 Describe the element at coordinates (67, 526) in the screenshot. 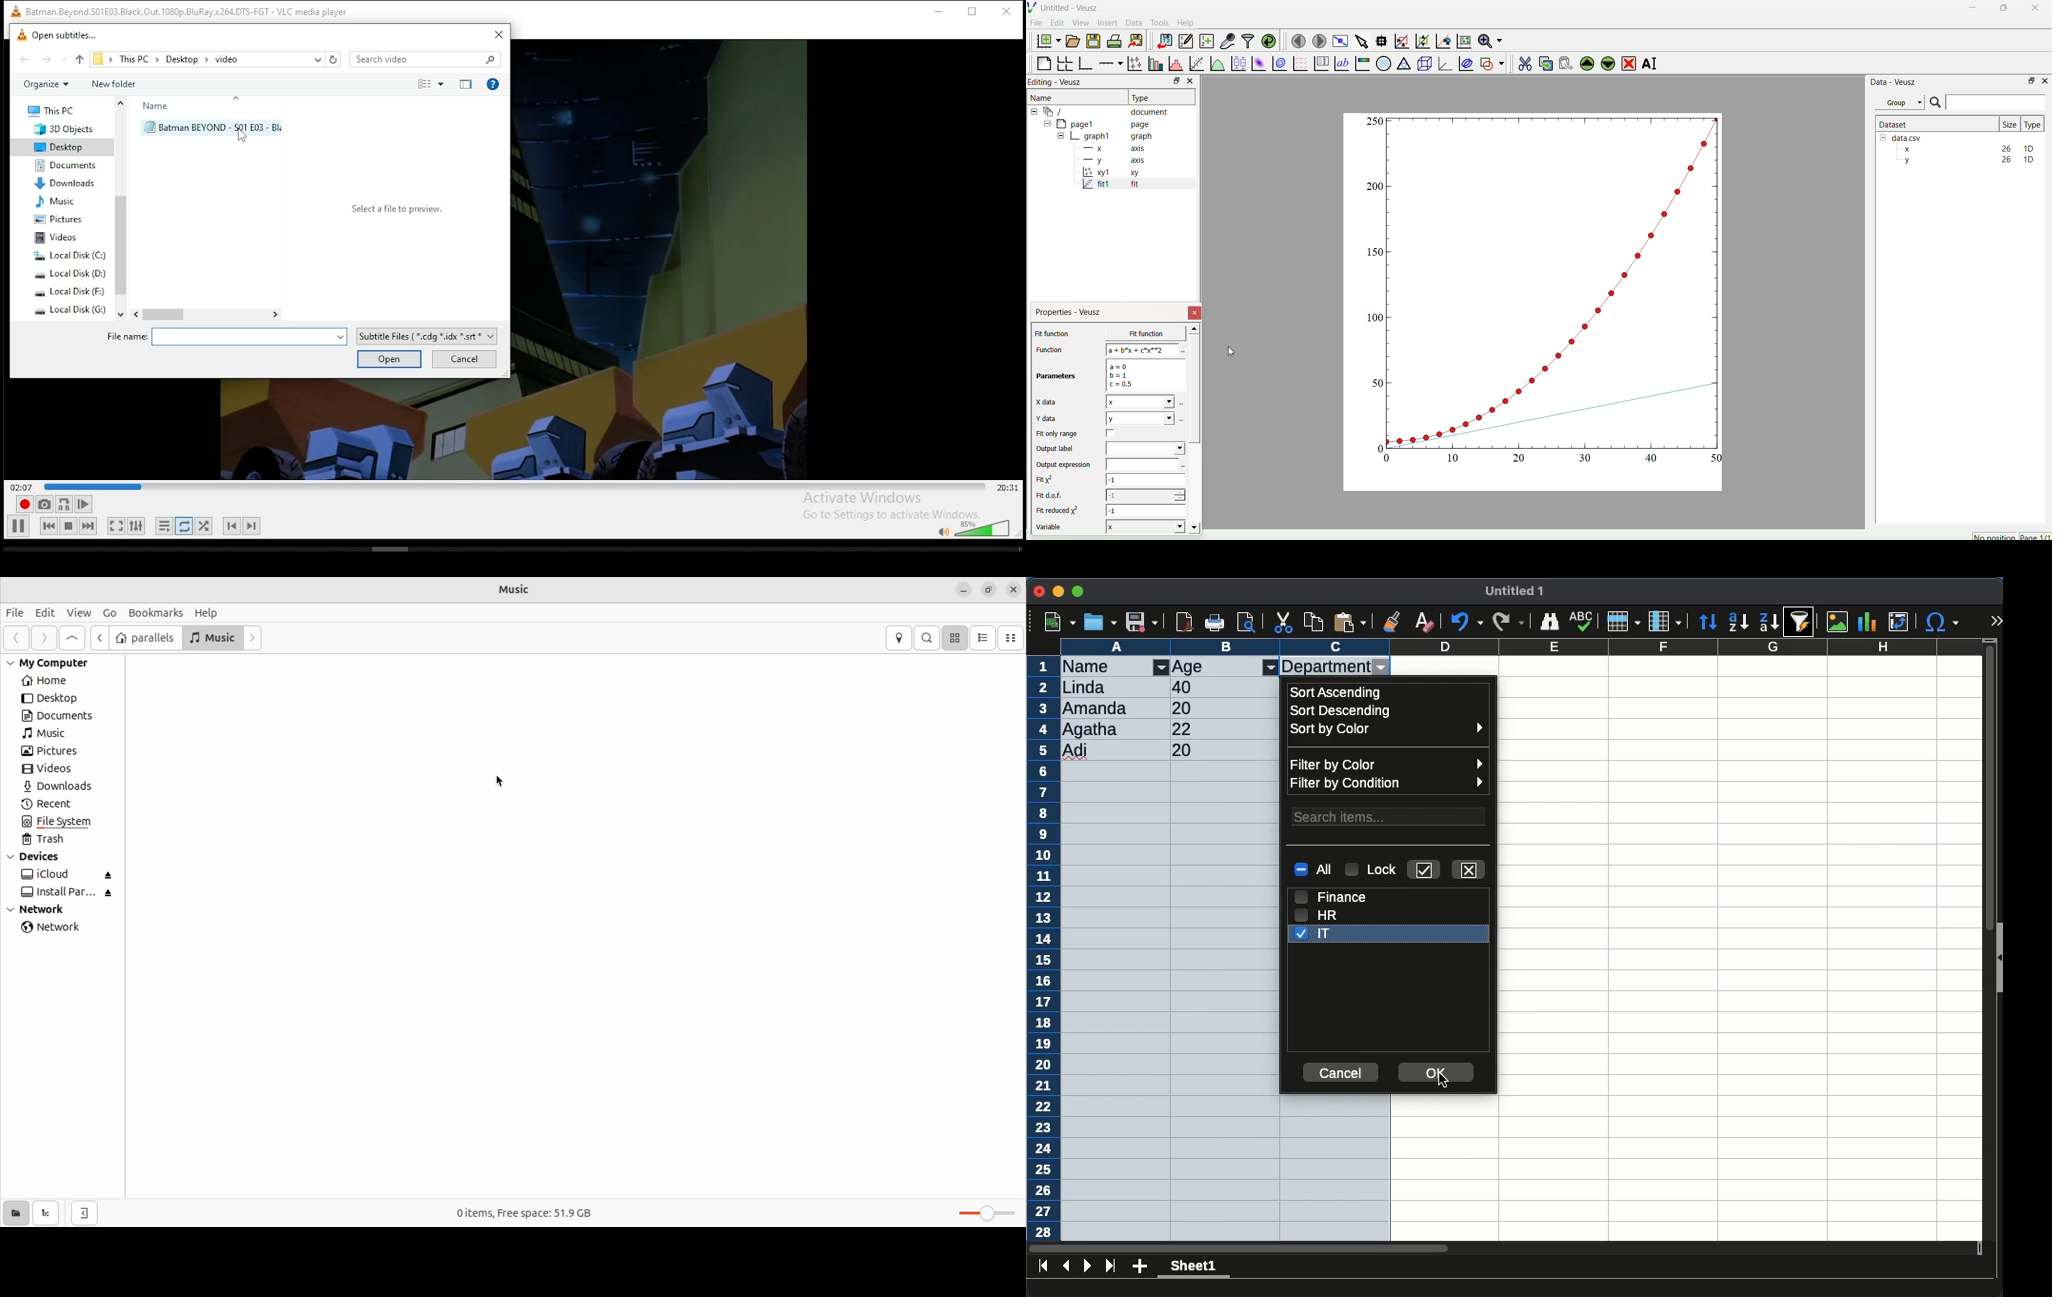

I see `stop` at that location.